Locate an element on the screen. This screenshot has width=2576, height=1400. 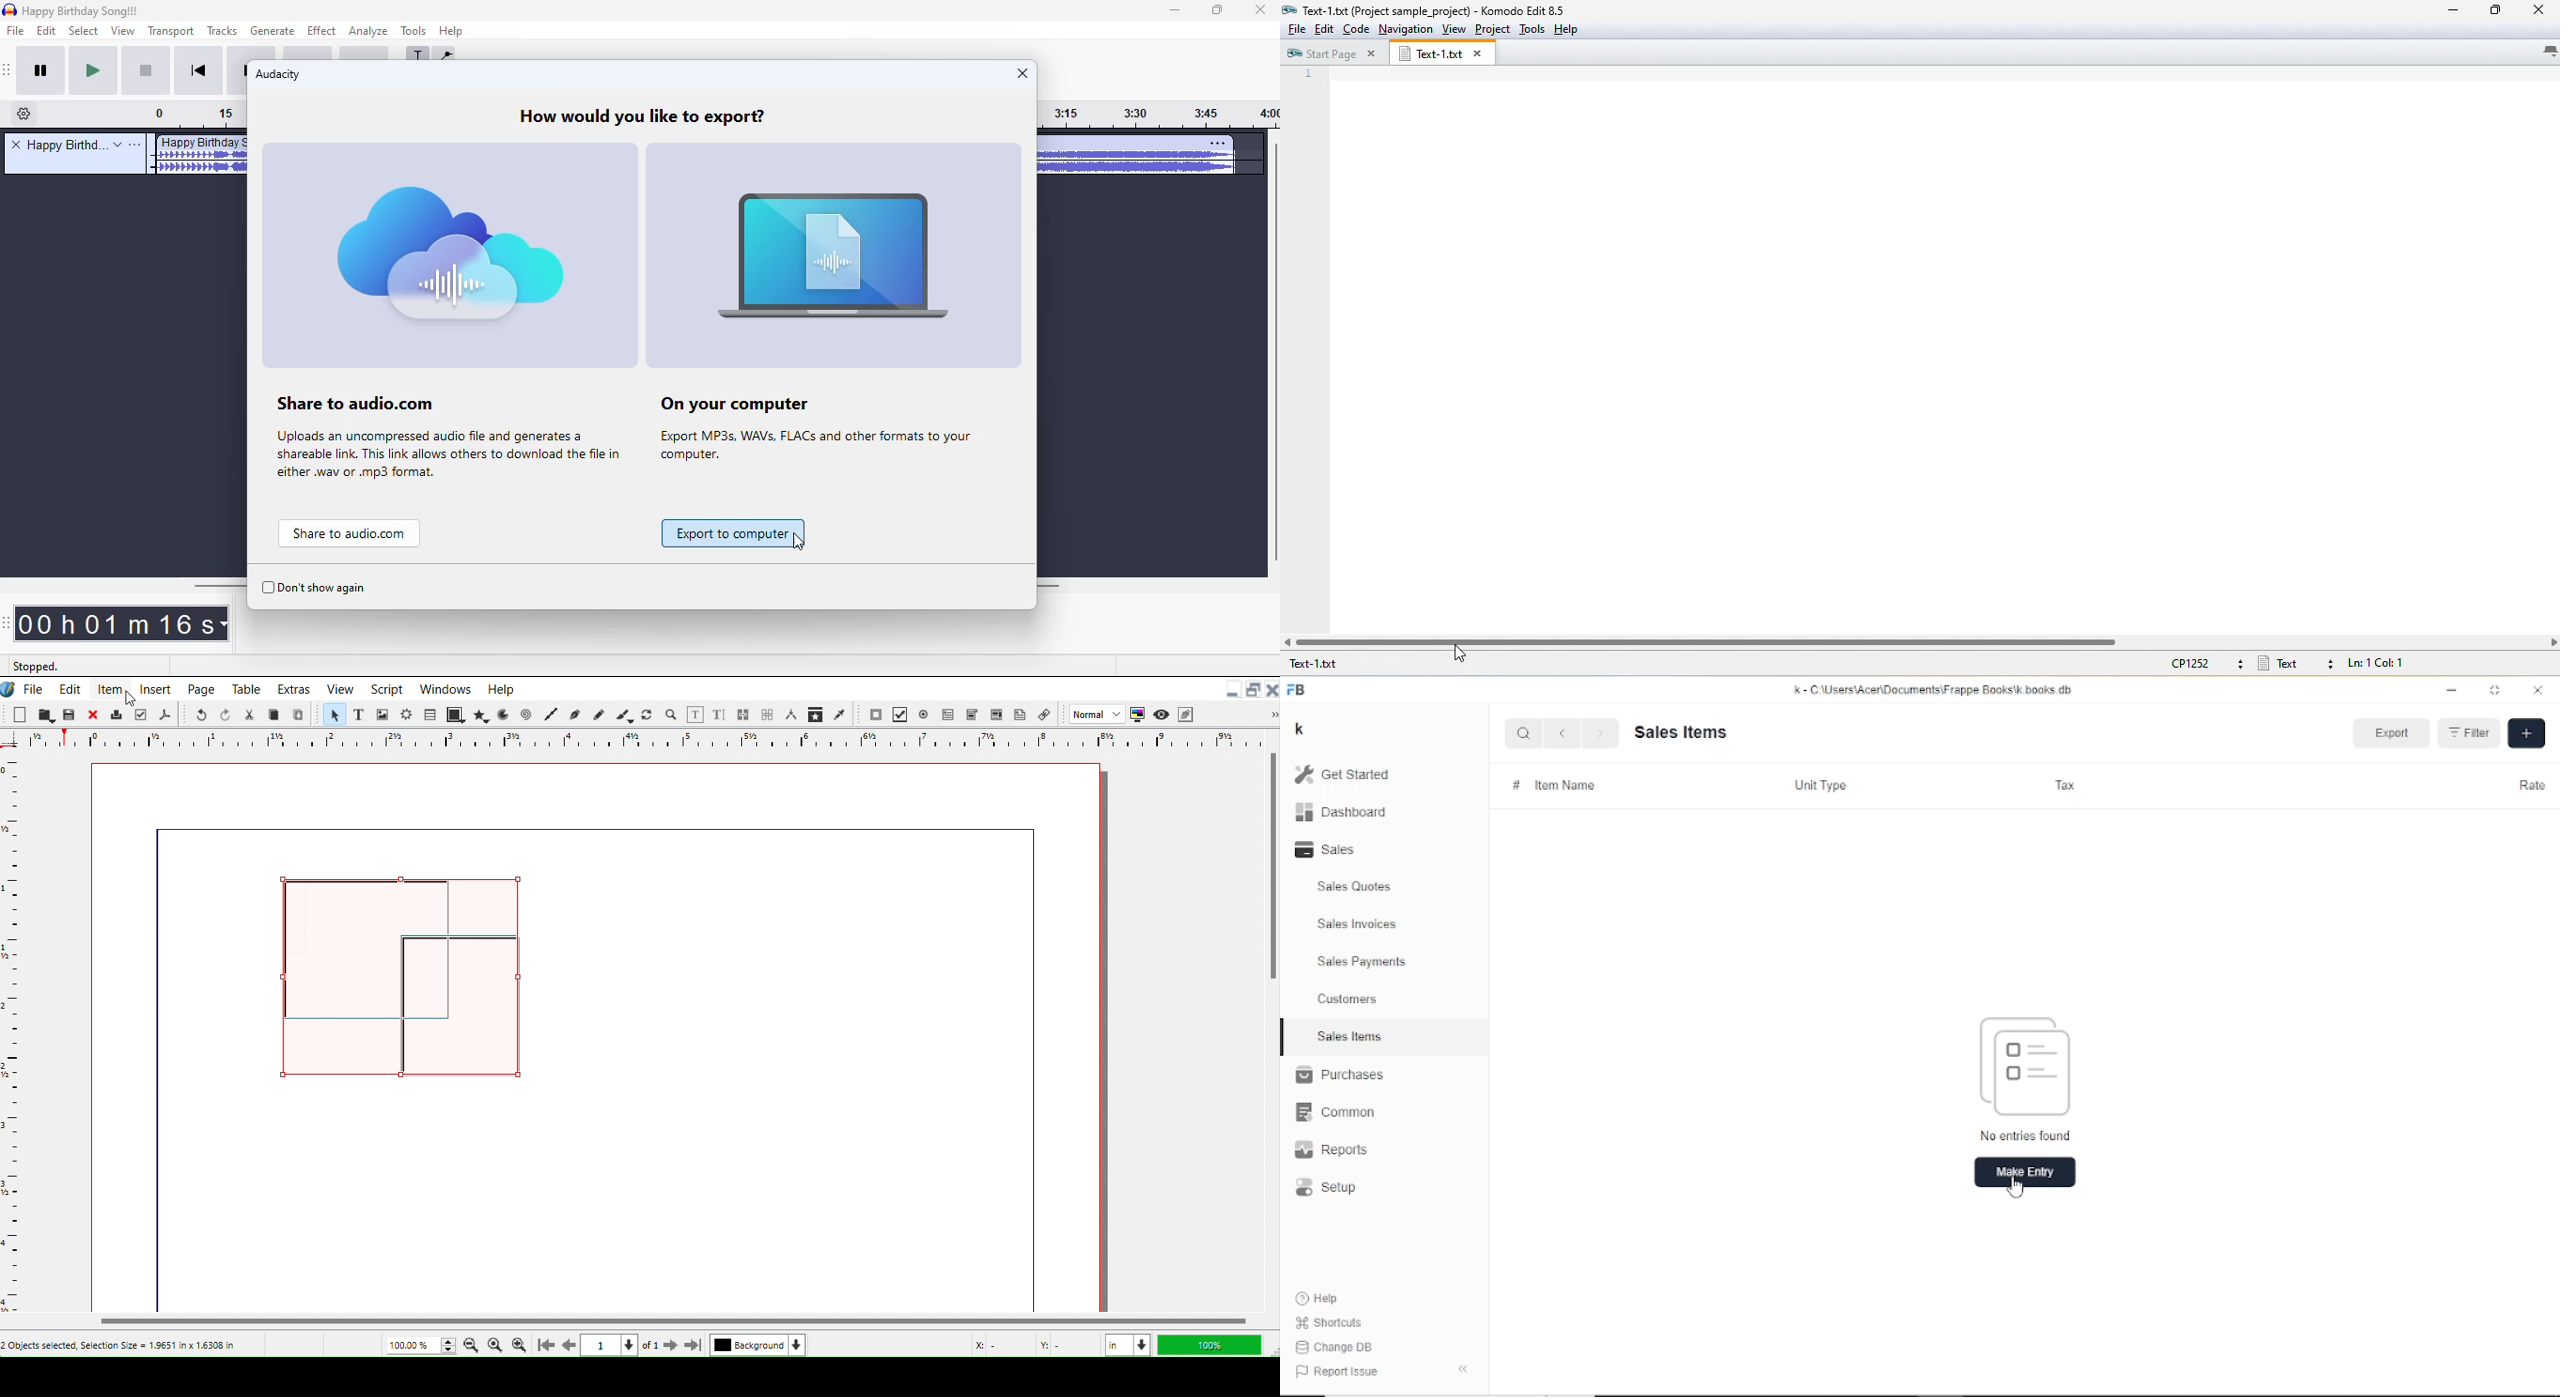
Toggle between form and full width is located at coordinates (2495, 689).